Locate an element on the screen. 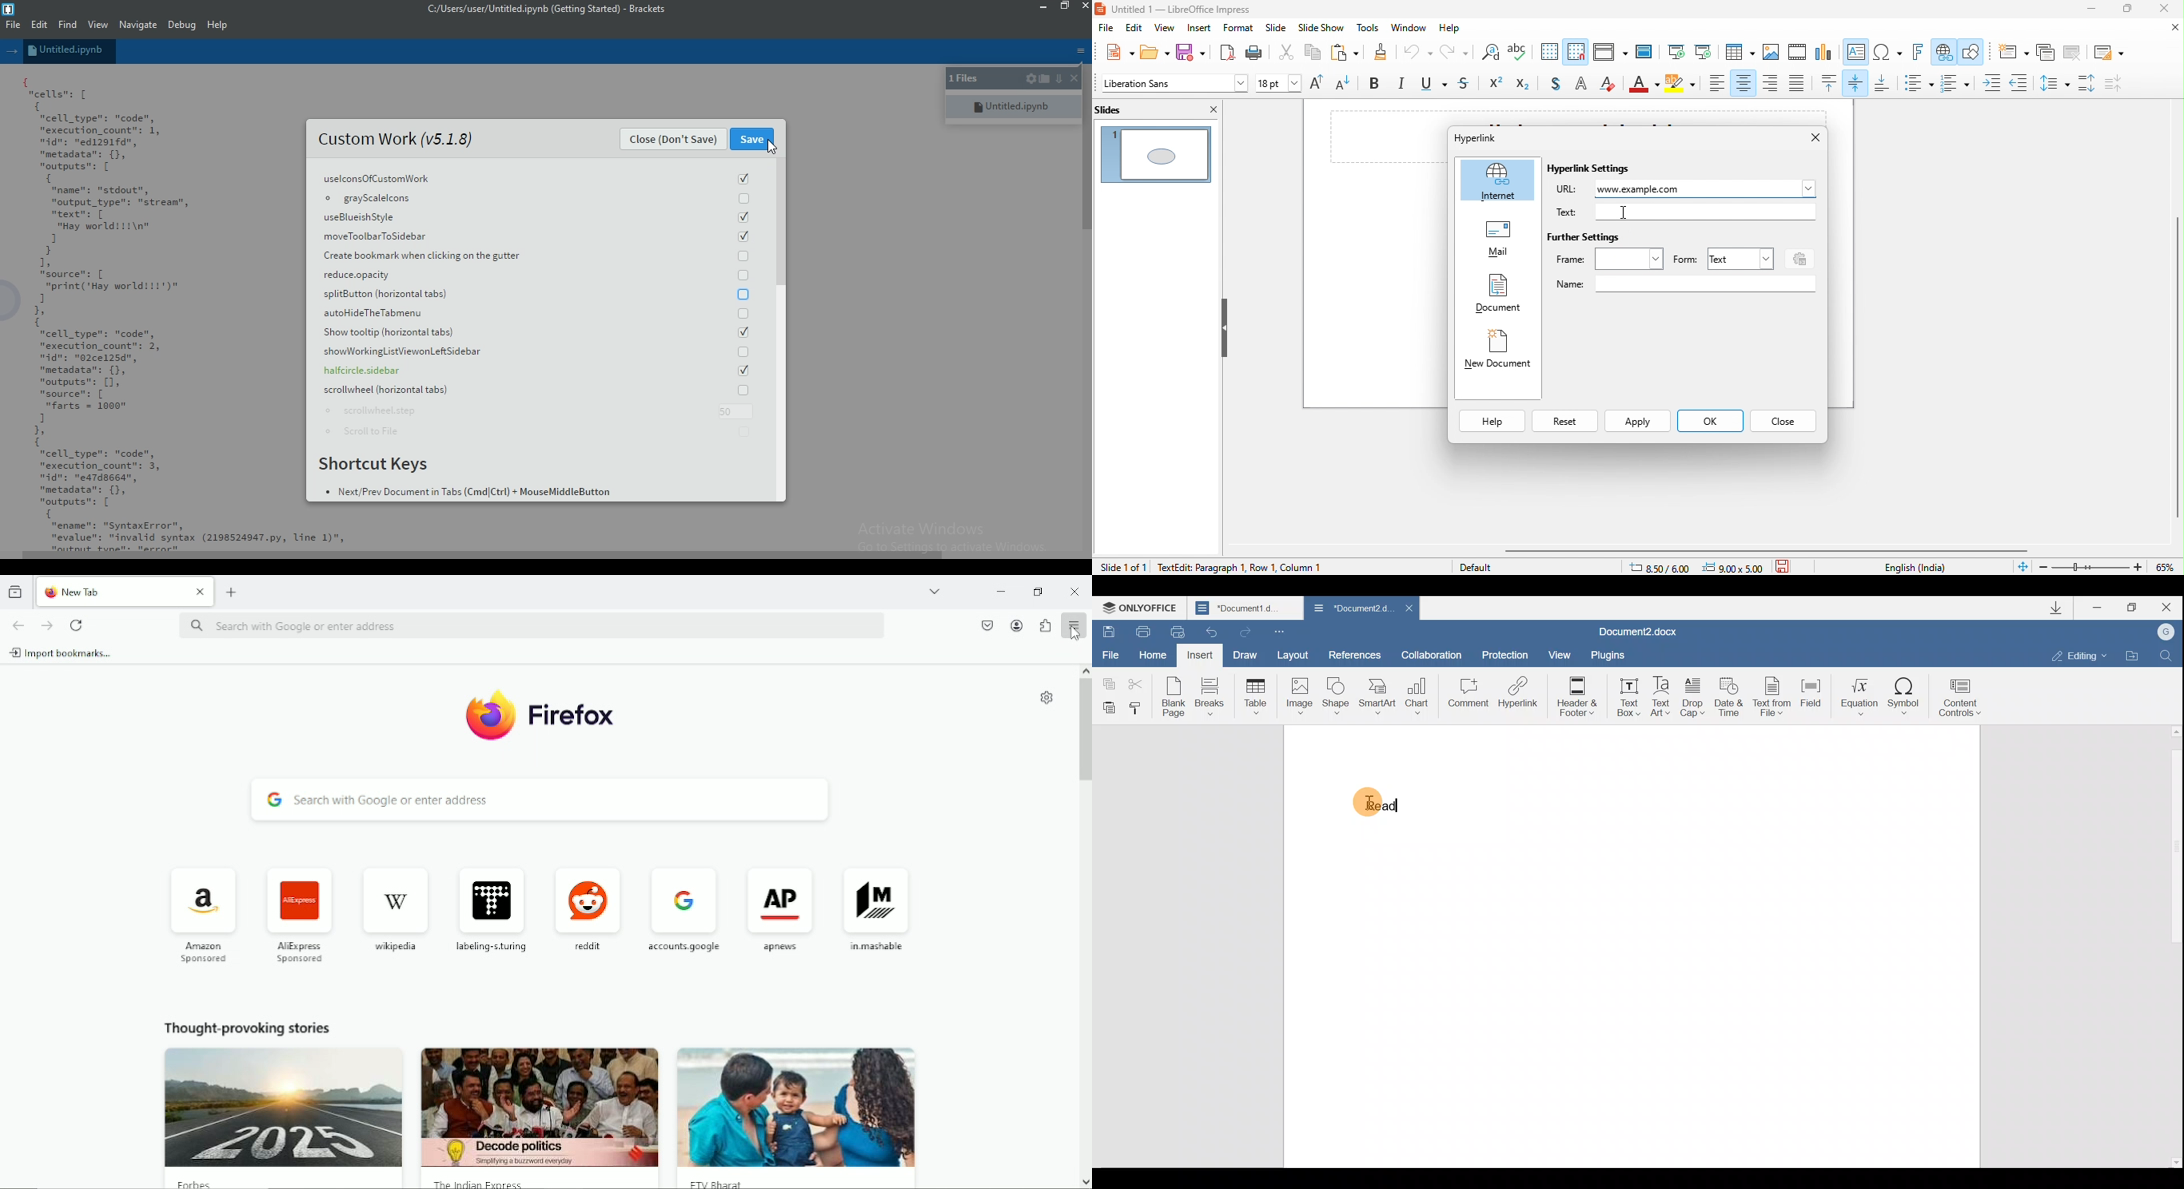  slide 1 of 1 is located at coordinates (1122, 567).